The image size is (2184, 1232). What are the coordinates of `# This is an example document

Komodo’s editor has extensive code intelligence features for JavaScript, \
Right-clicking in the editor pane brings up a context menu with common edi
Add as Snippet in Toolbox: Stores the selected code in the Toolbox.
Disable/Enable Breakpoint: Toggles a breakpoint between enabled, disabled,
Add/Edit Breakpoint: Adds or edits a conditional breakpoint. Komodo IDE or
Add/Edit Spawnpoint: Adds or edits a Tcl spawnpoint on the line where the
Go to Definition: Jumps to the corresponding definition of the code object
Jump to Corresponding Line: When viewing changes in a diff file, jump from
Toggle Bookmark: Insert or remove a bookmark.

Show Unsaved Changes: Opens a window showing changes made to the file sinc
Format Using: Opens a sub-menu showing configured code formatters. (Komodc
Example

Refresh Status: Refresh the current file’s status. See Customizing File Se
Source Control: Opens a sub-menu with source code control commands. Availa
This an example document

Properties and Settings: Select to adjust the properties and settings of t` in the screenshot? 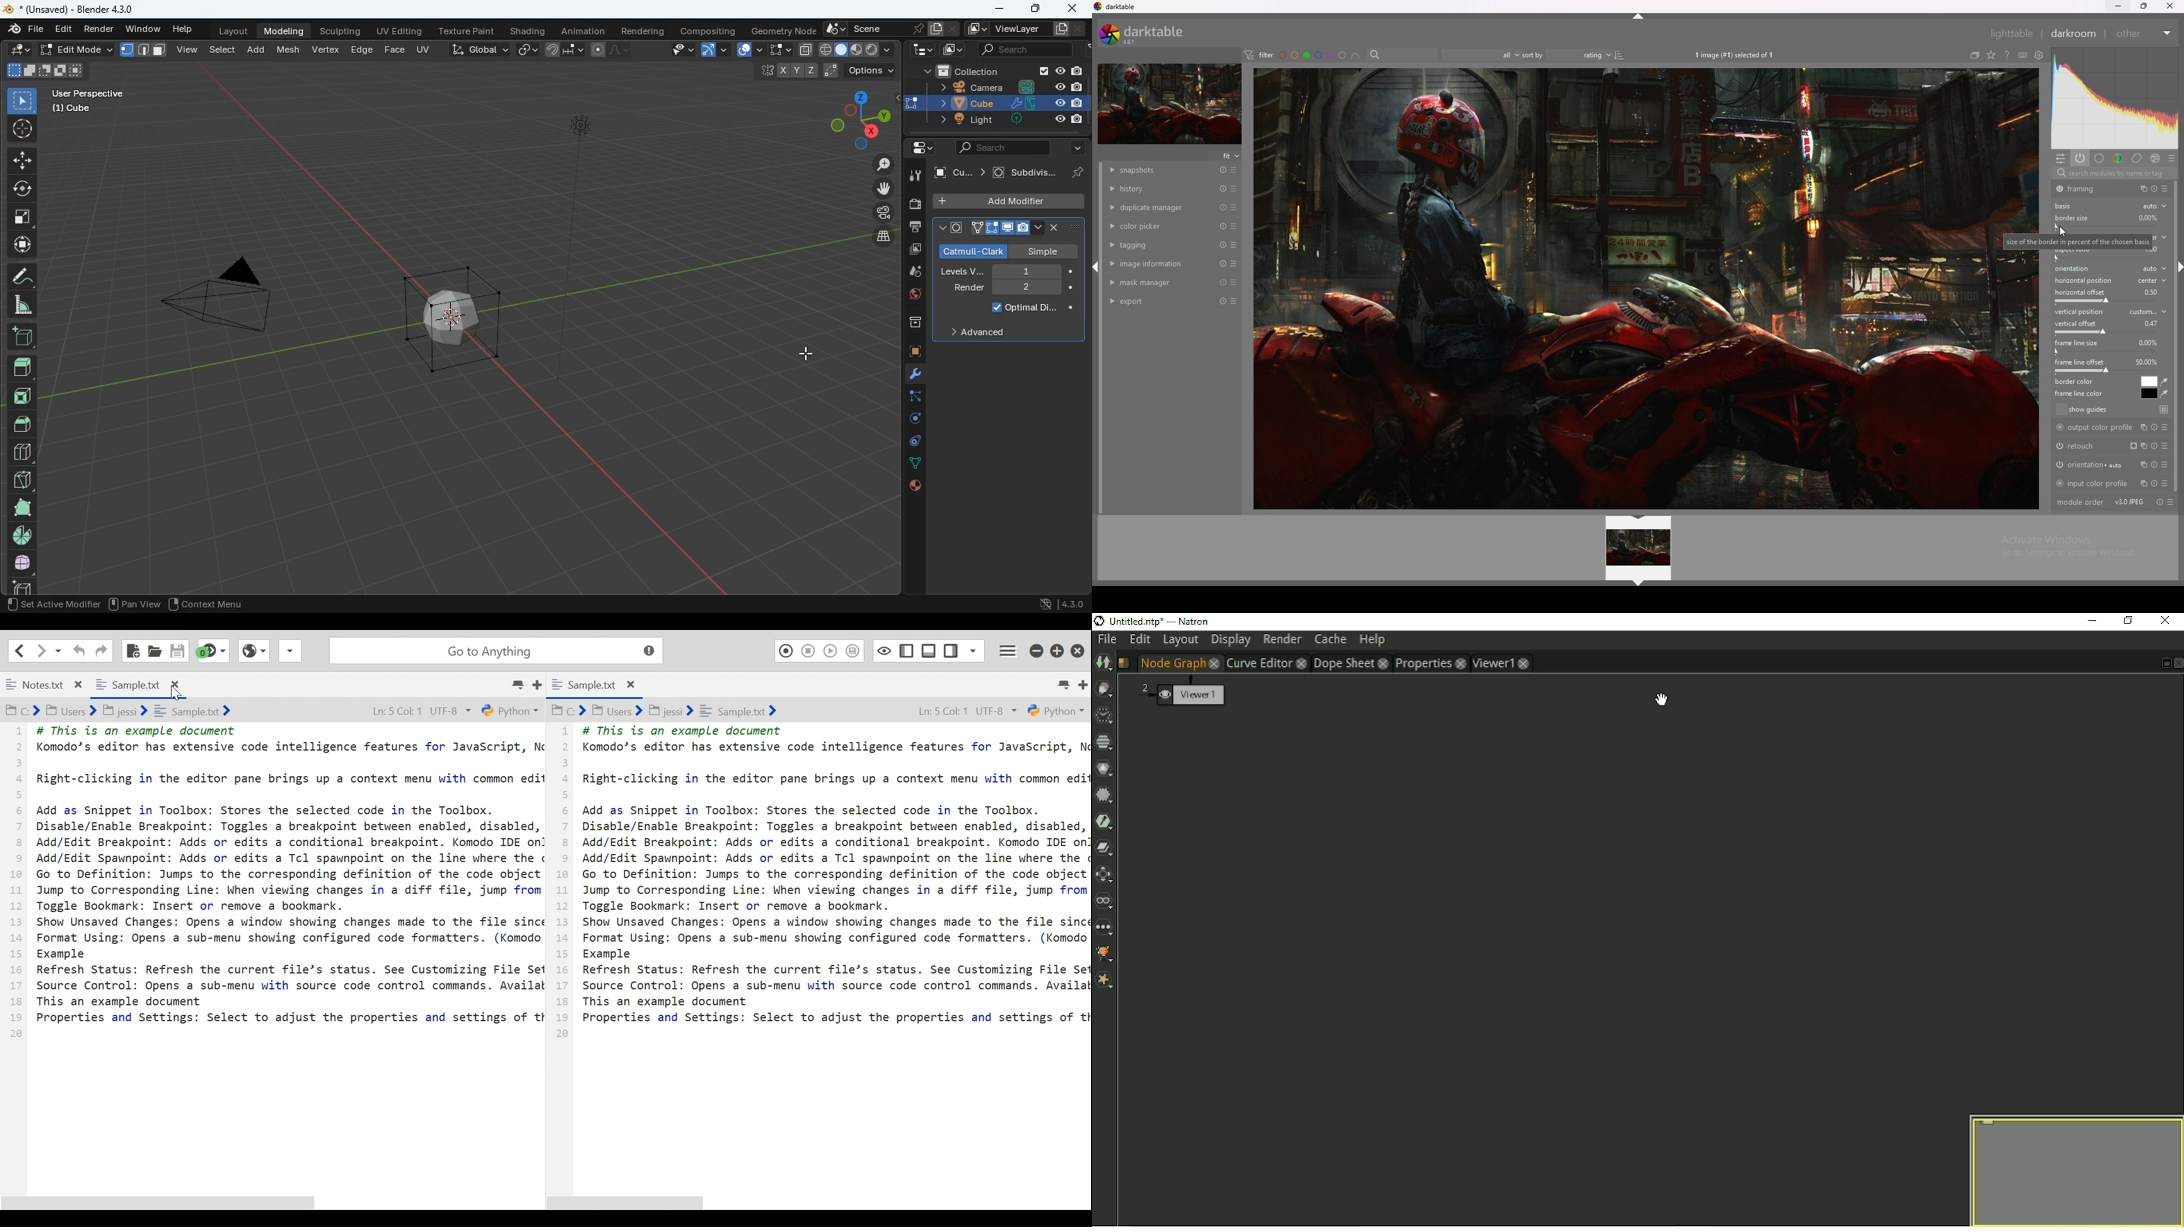 It's located at (832, 881).